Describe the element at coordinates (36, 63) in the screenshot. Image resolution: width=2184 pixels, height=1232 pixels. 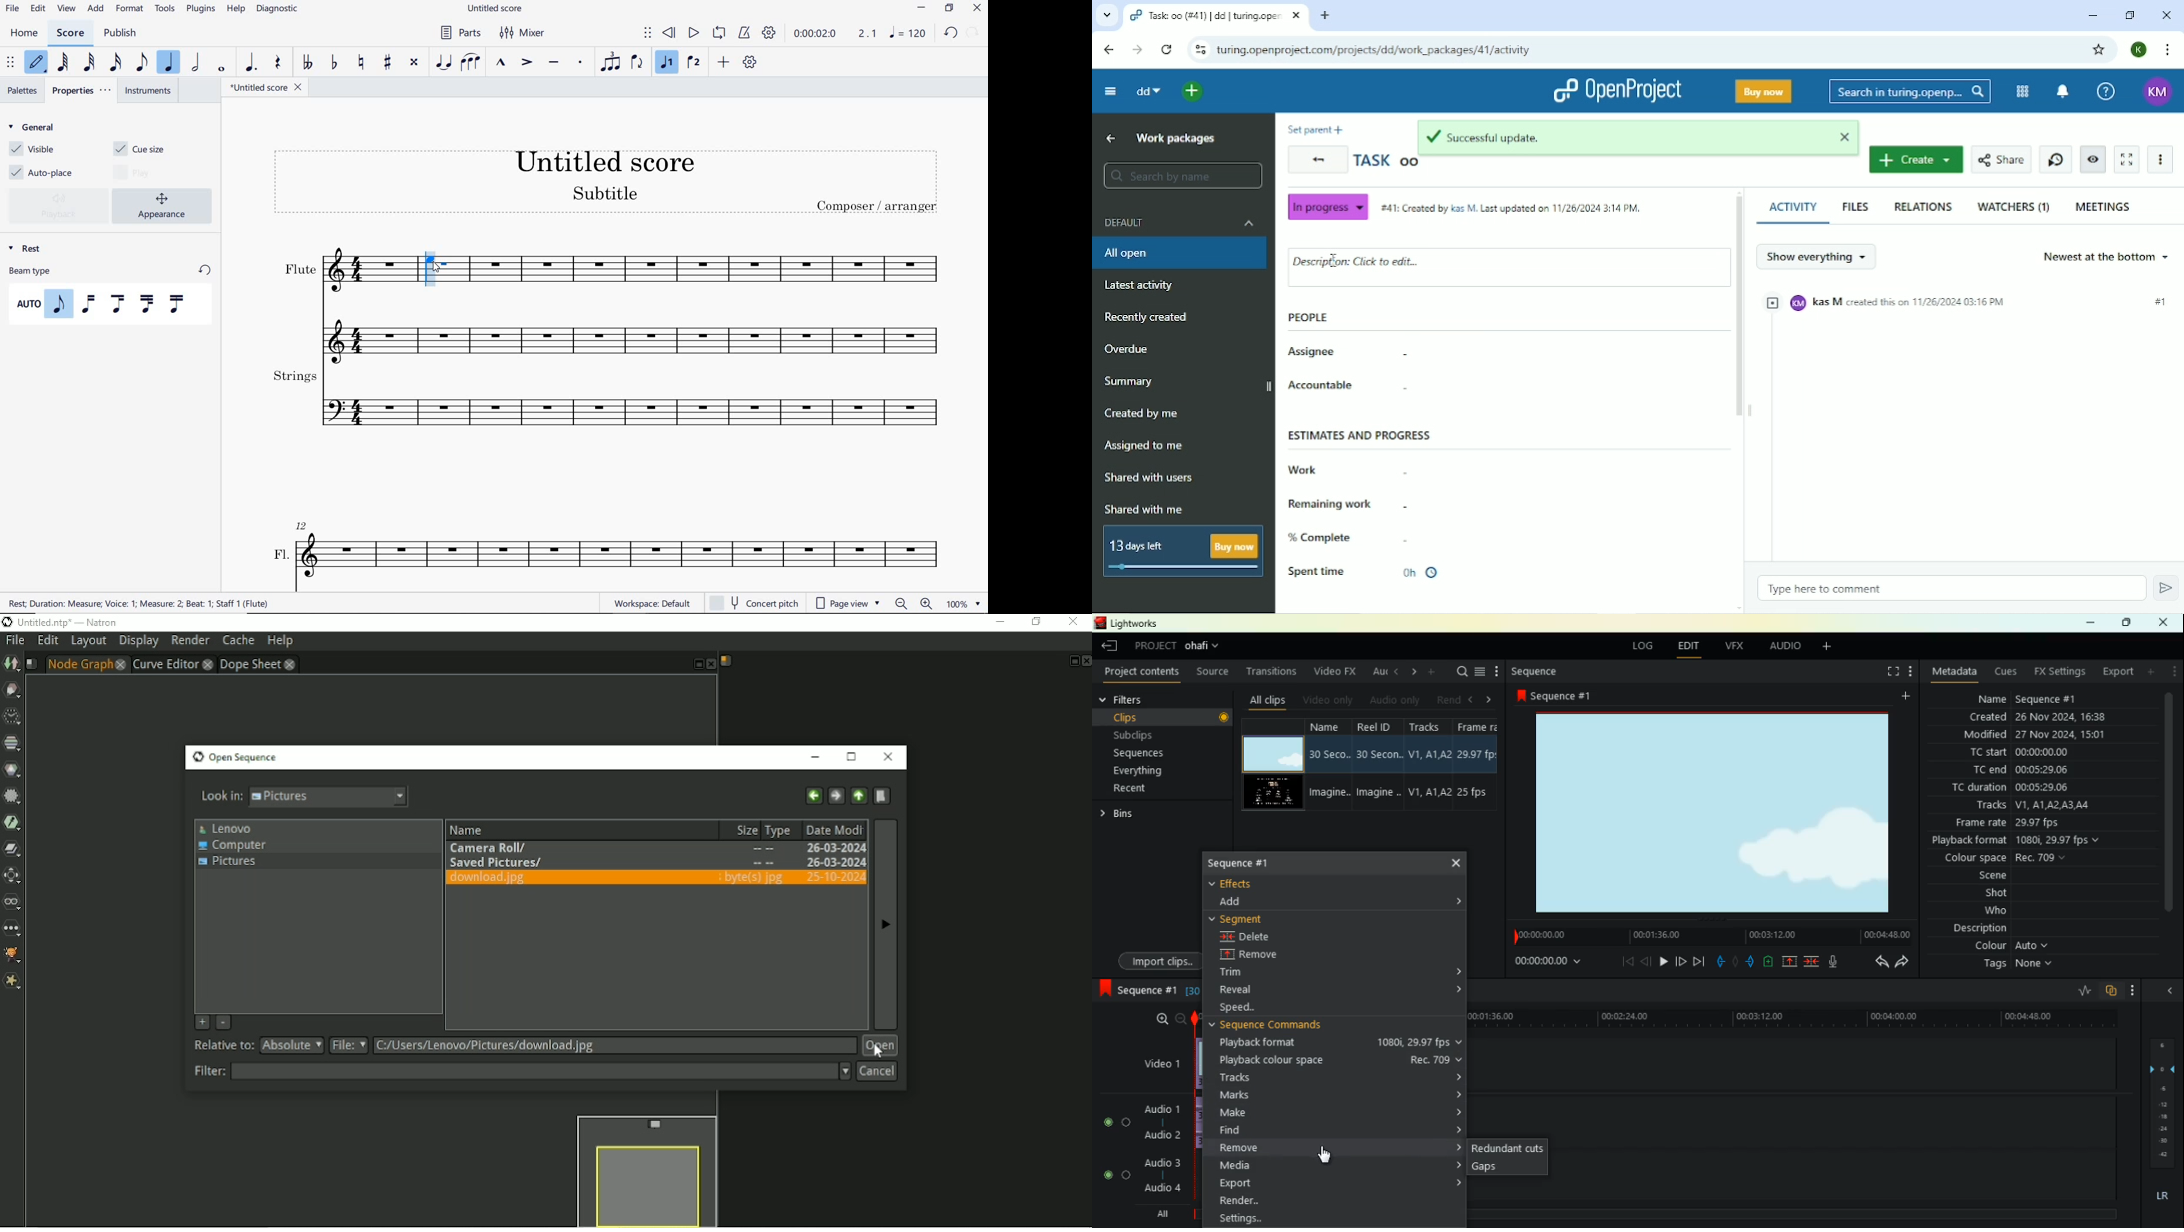
I see `DEFAULT (STEP TIME) (N)` at that location.